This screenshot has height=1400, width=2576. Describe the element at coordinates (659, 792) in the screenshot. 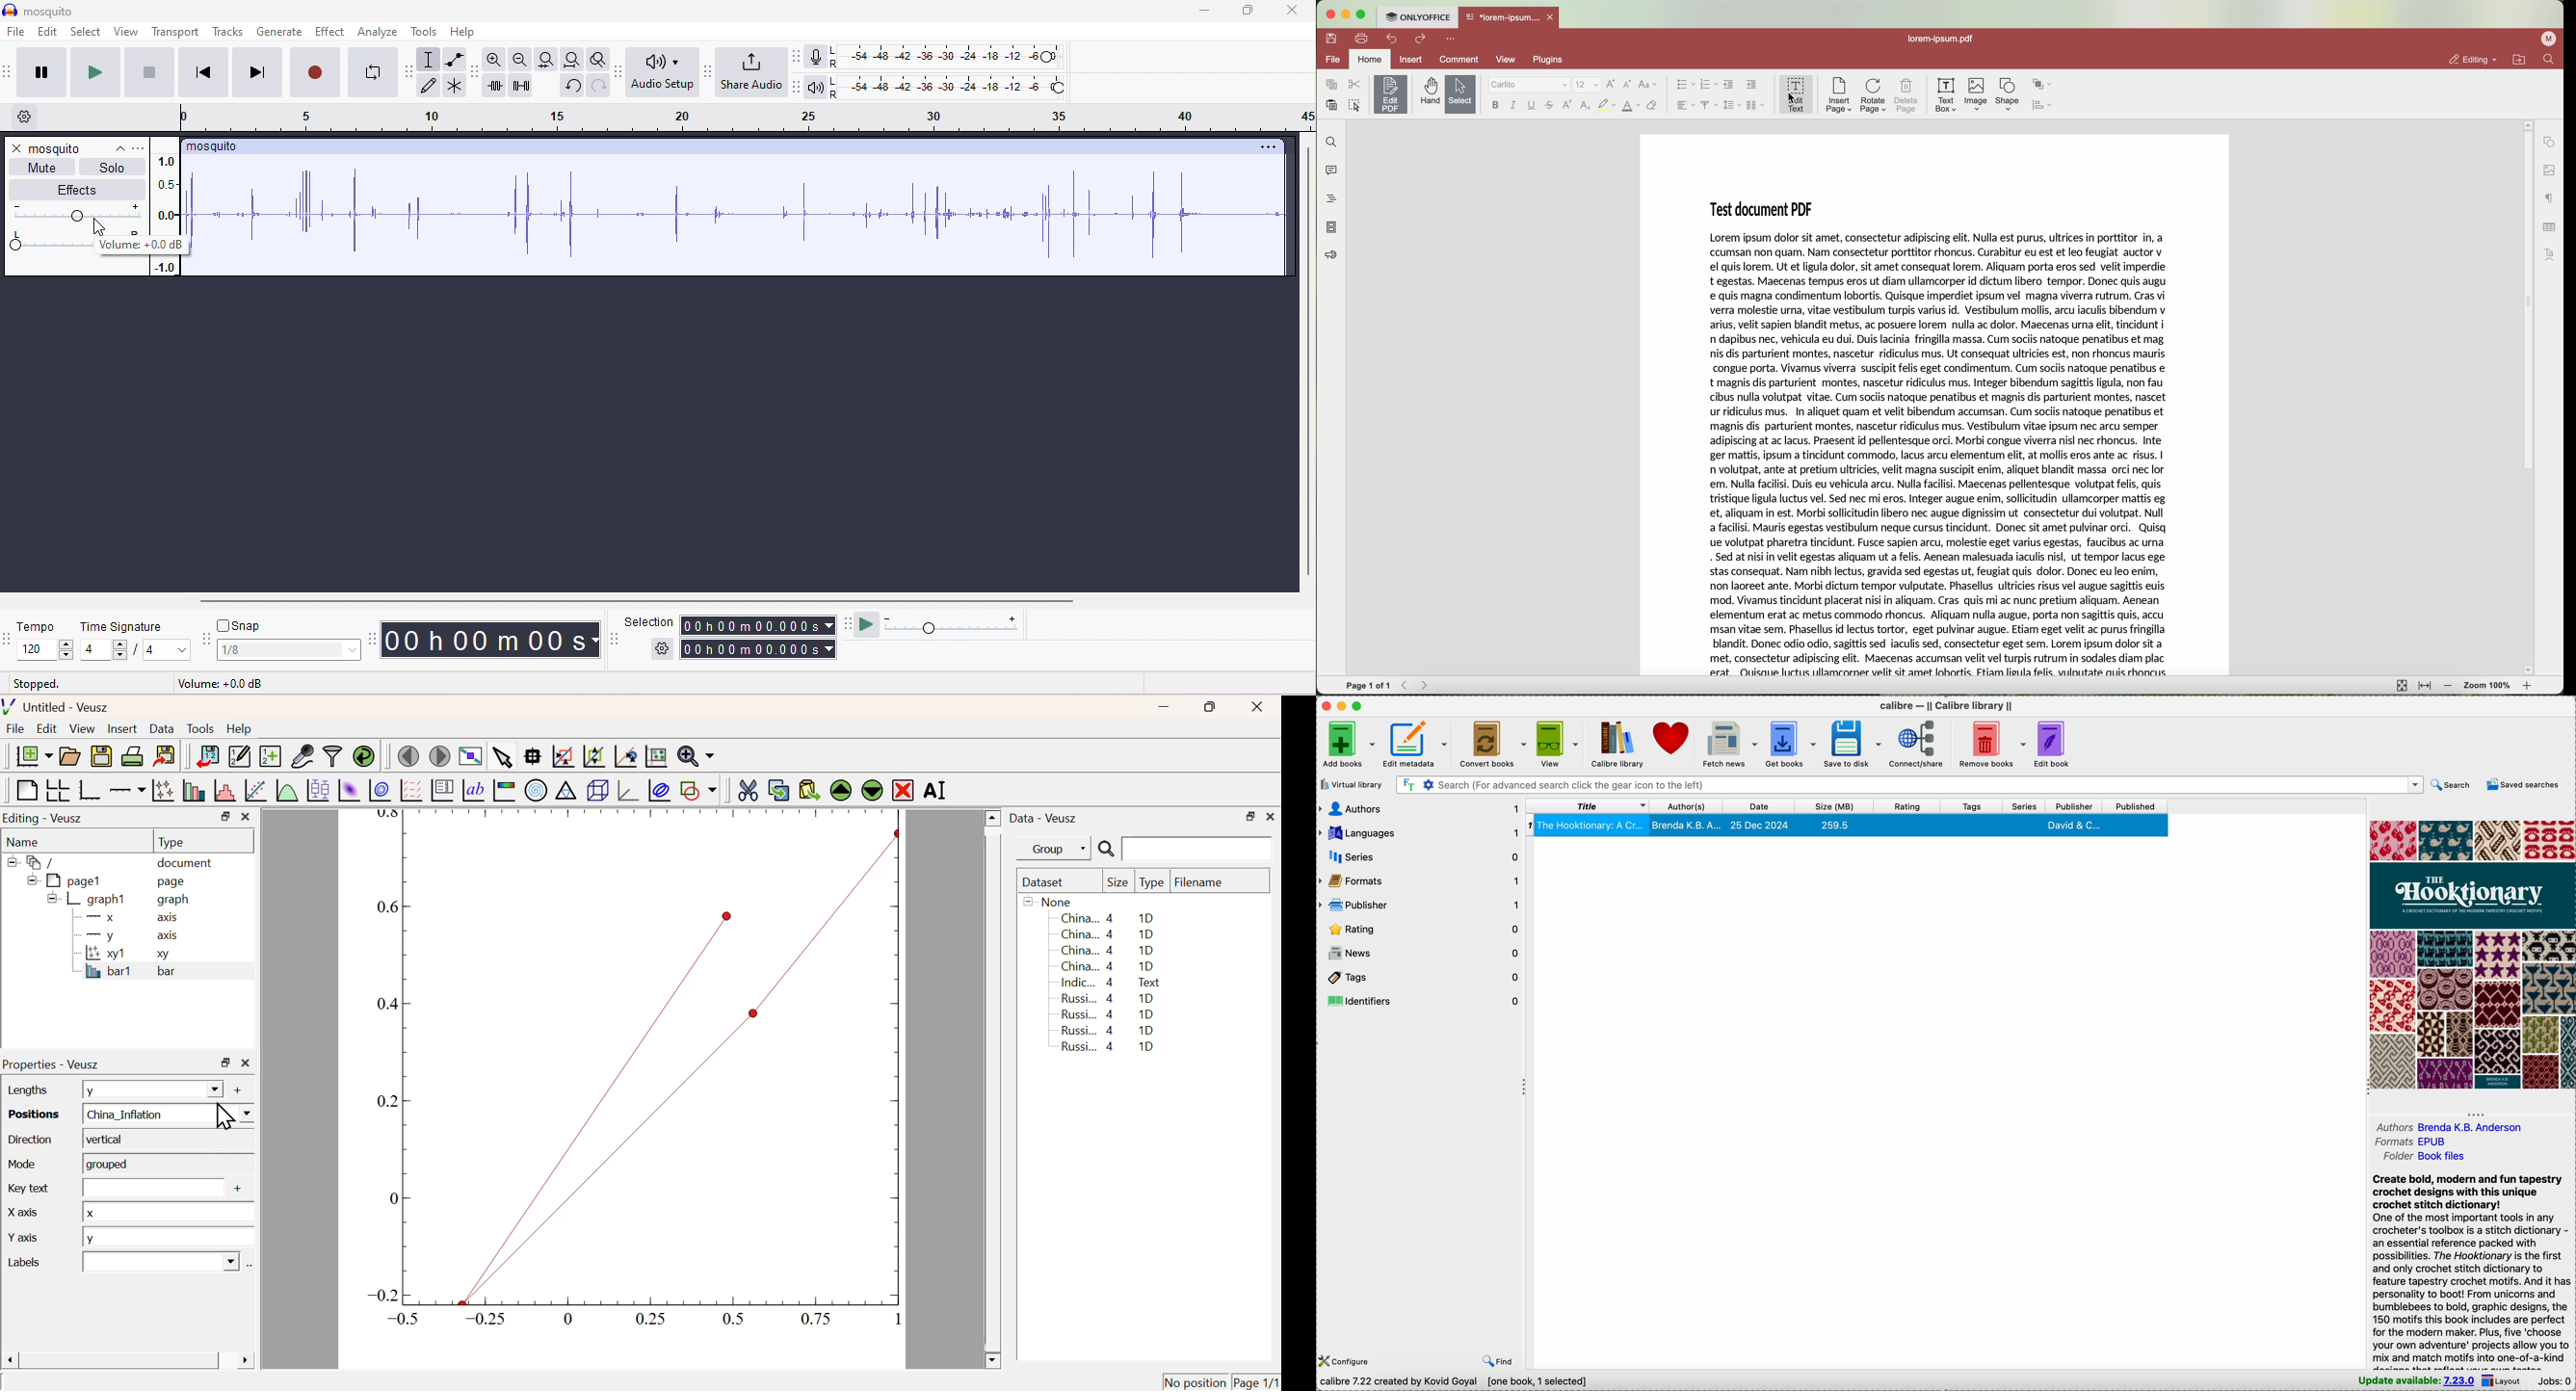

I see `Plot Covariance Ellipses` at that location.